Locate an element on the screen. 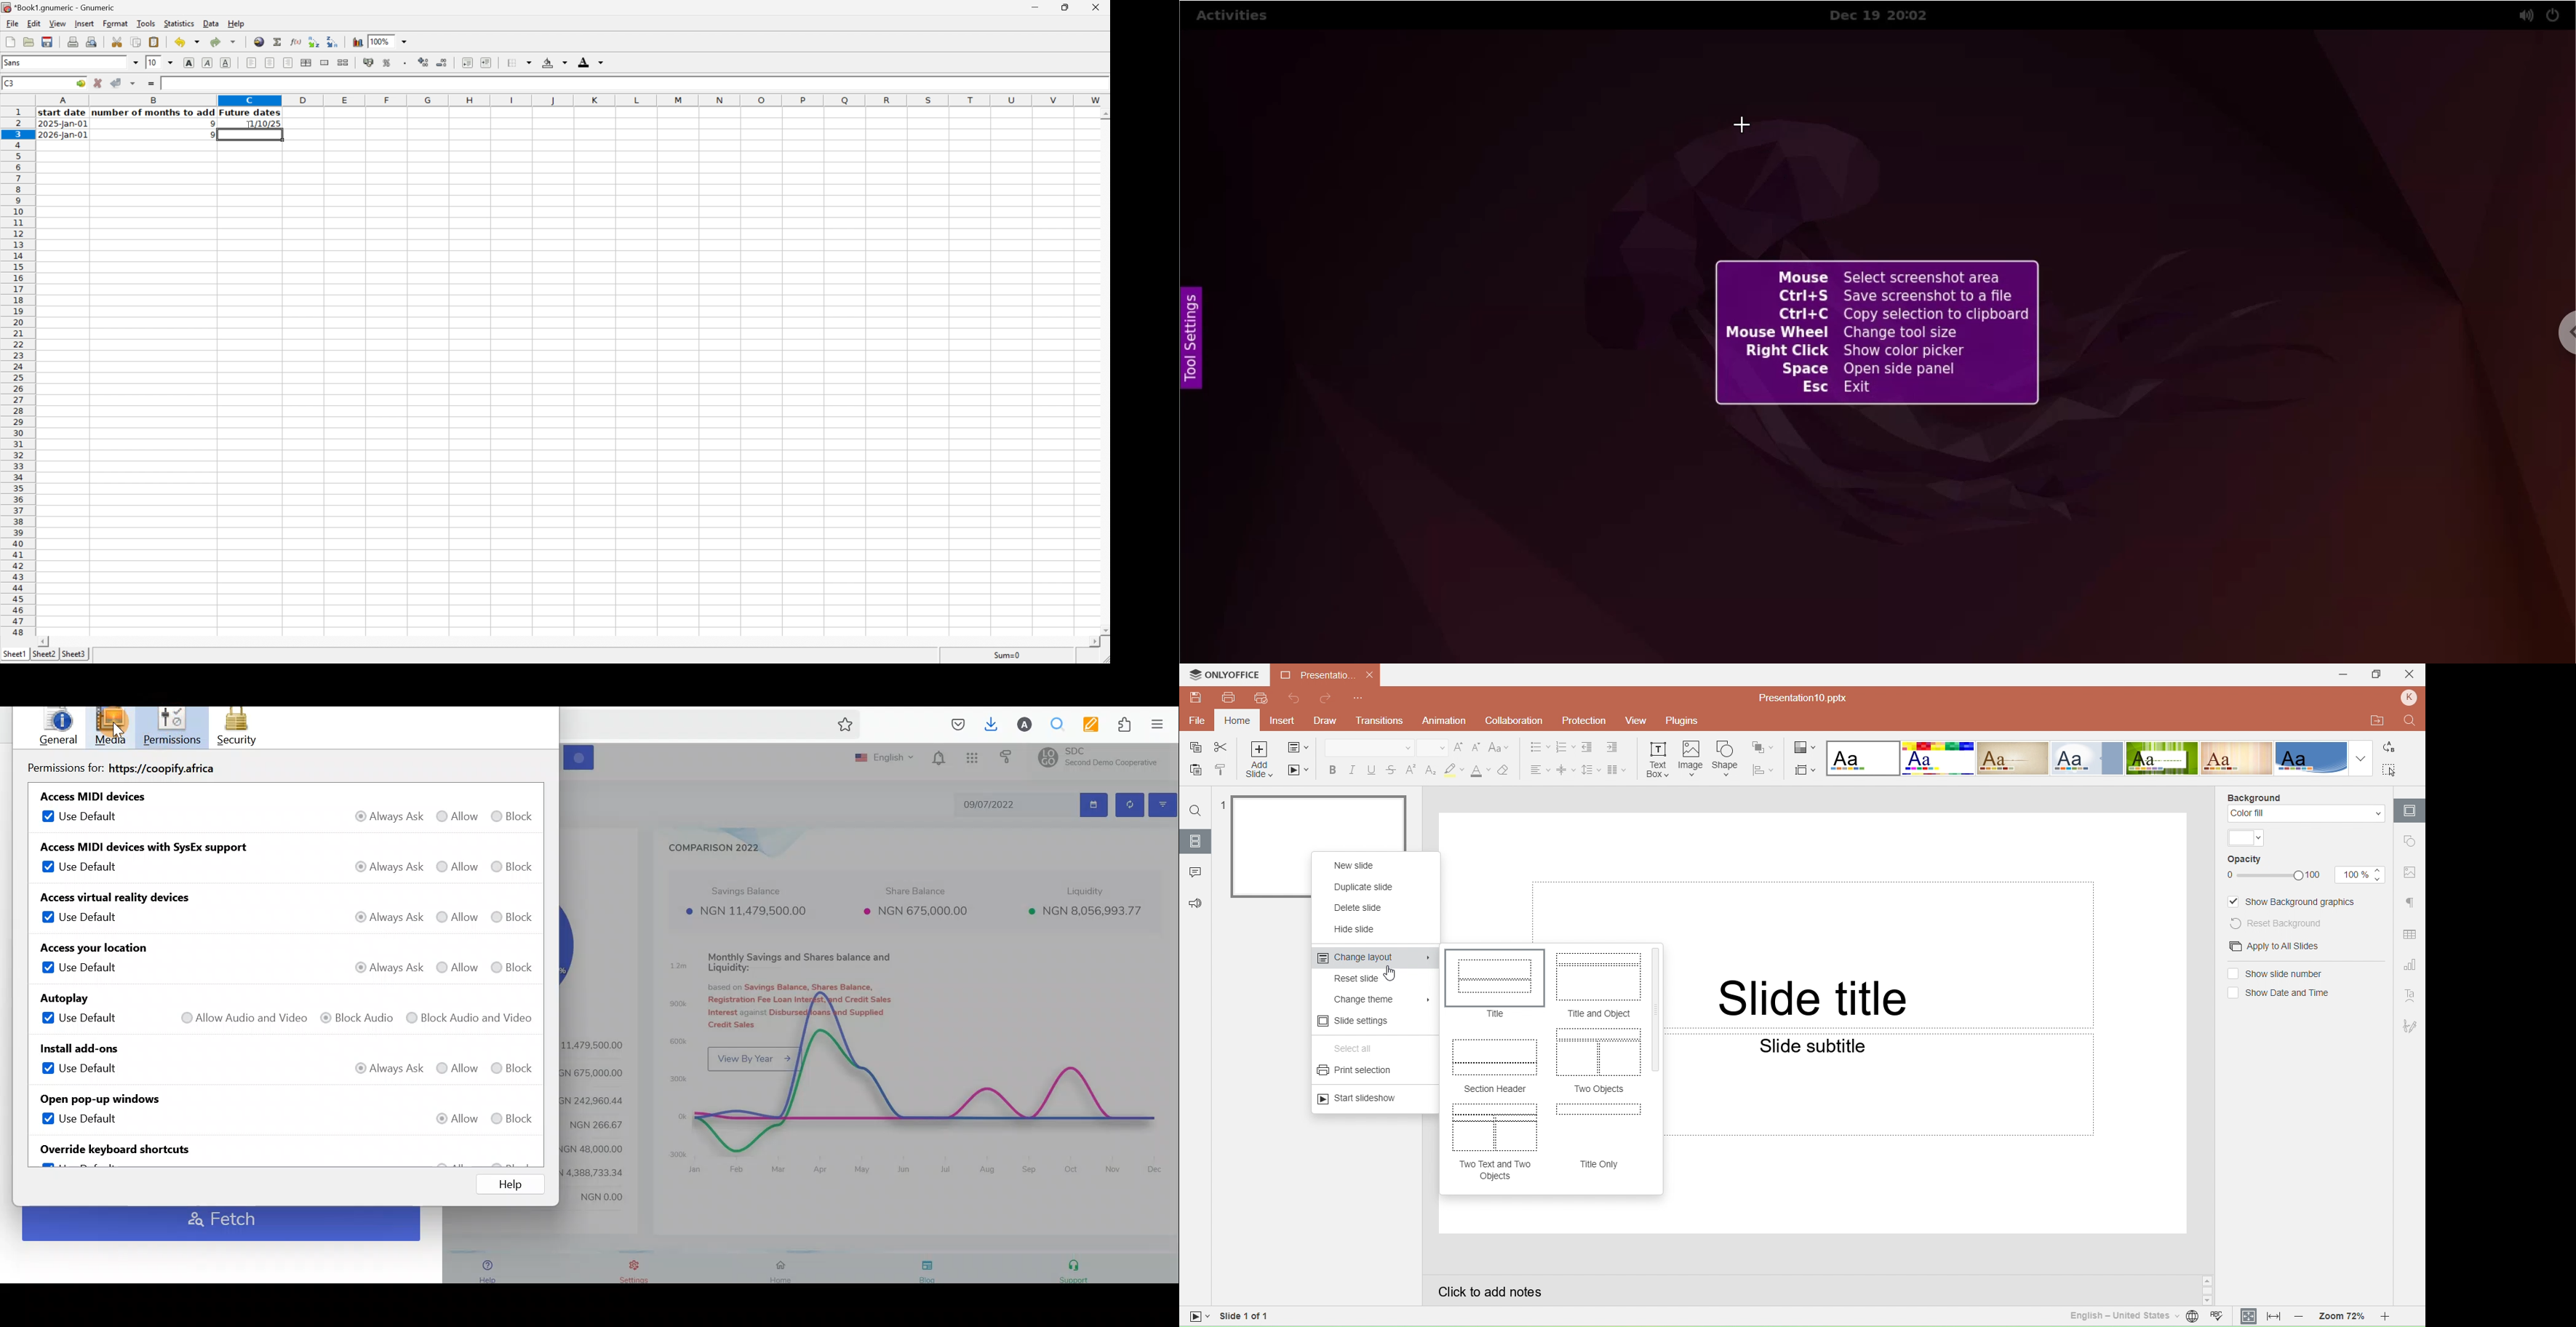 Image resolution: width=2576 pixels, height=1344 pixels. Highlight is located at coordinates (1453, 770).